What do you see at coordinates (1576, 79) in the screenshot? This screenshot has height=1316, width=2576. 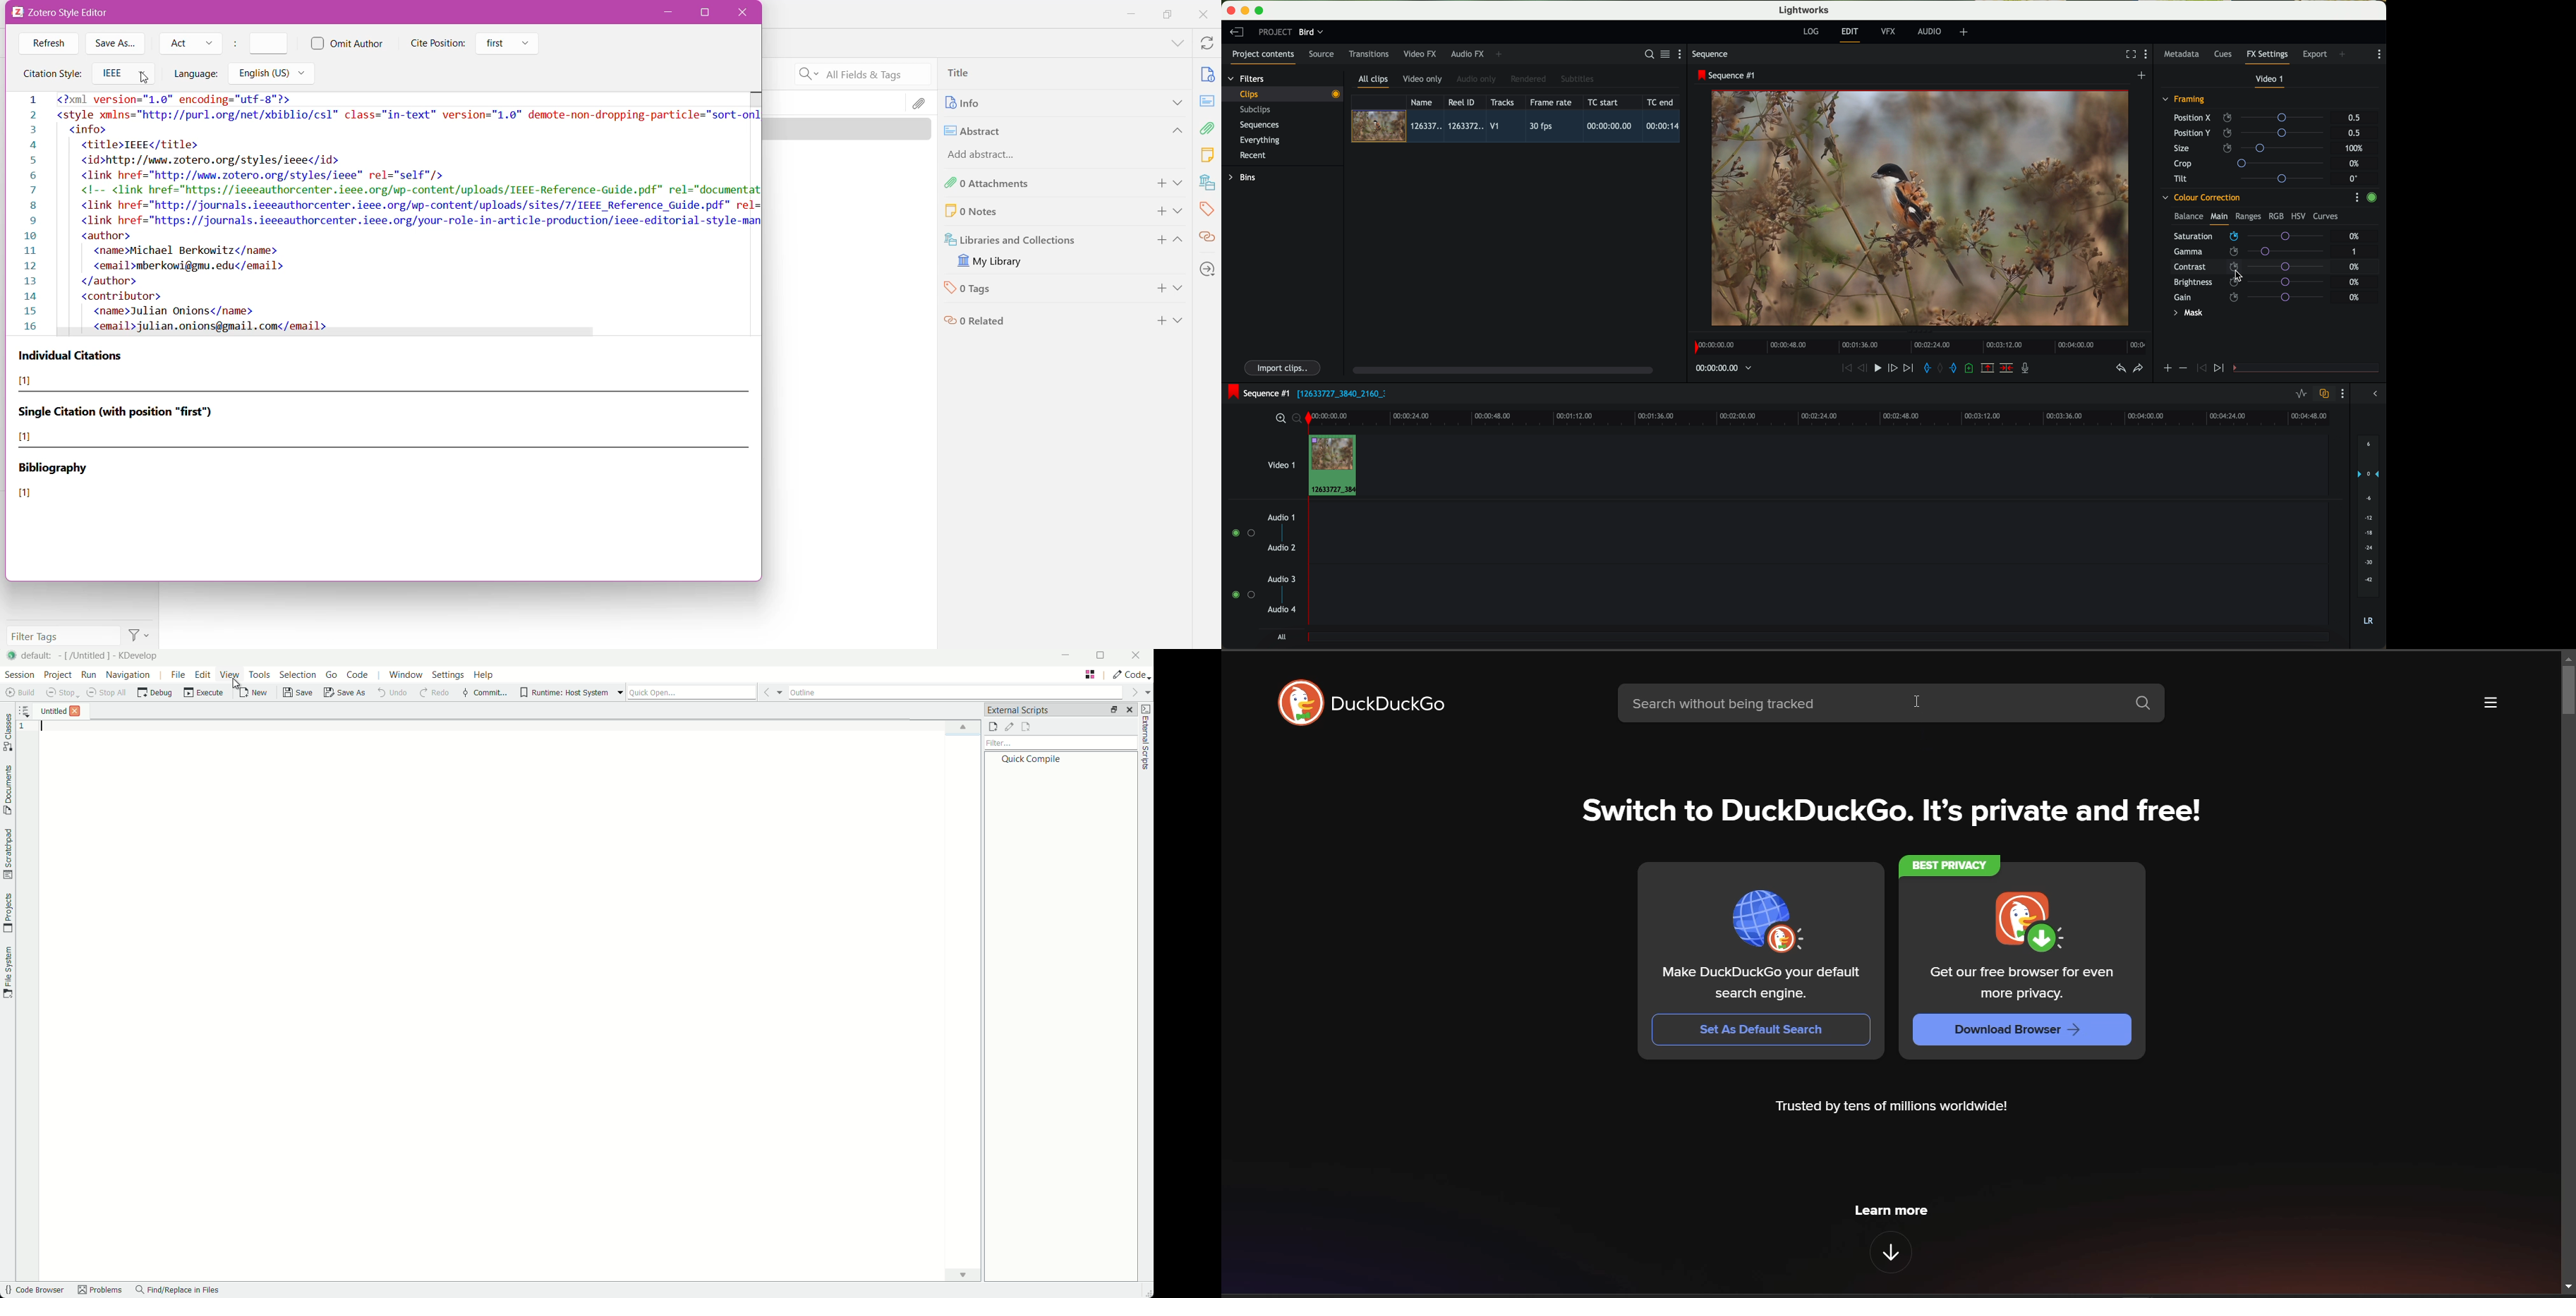 I see `subtitles` at bounding box center [1576, 79].